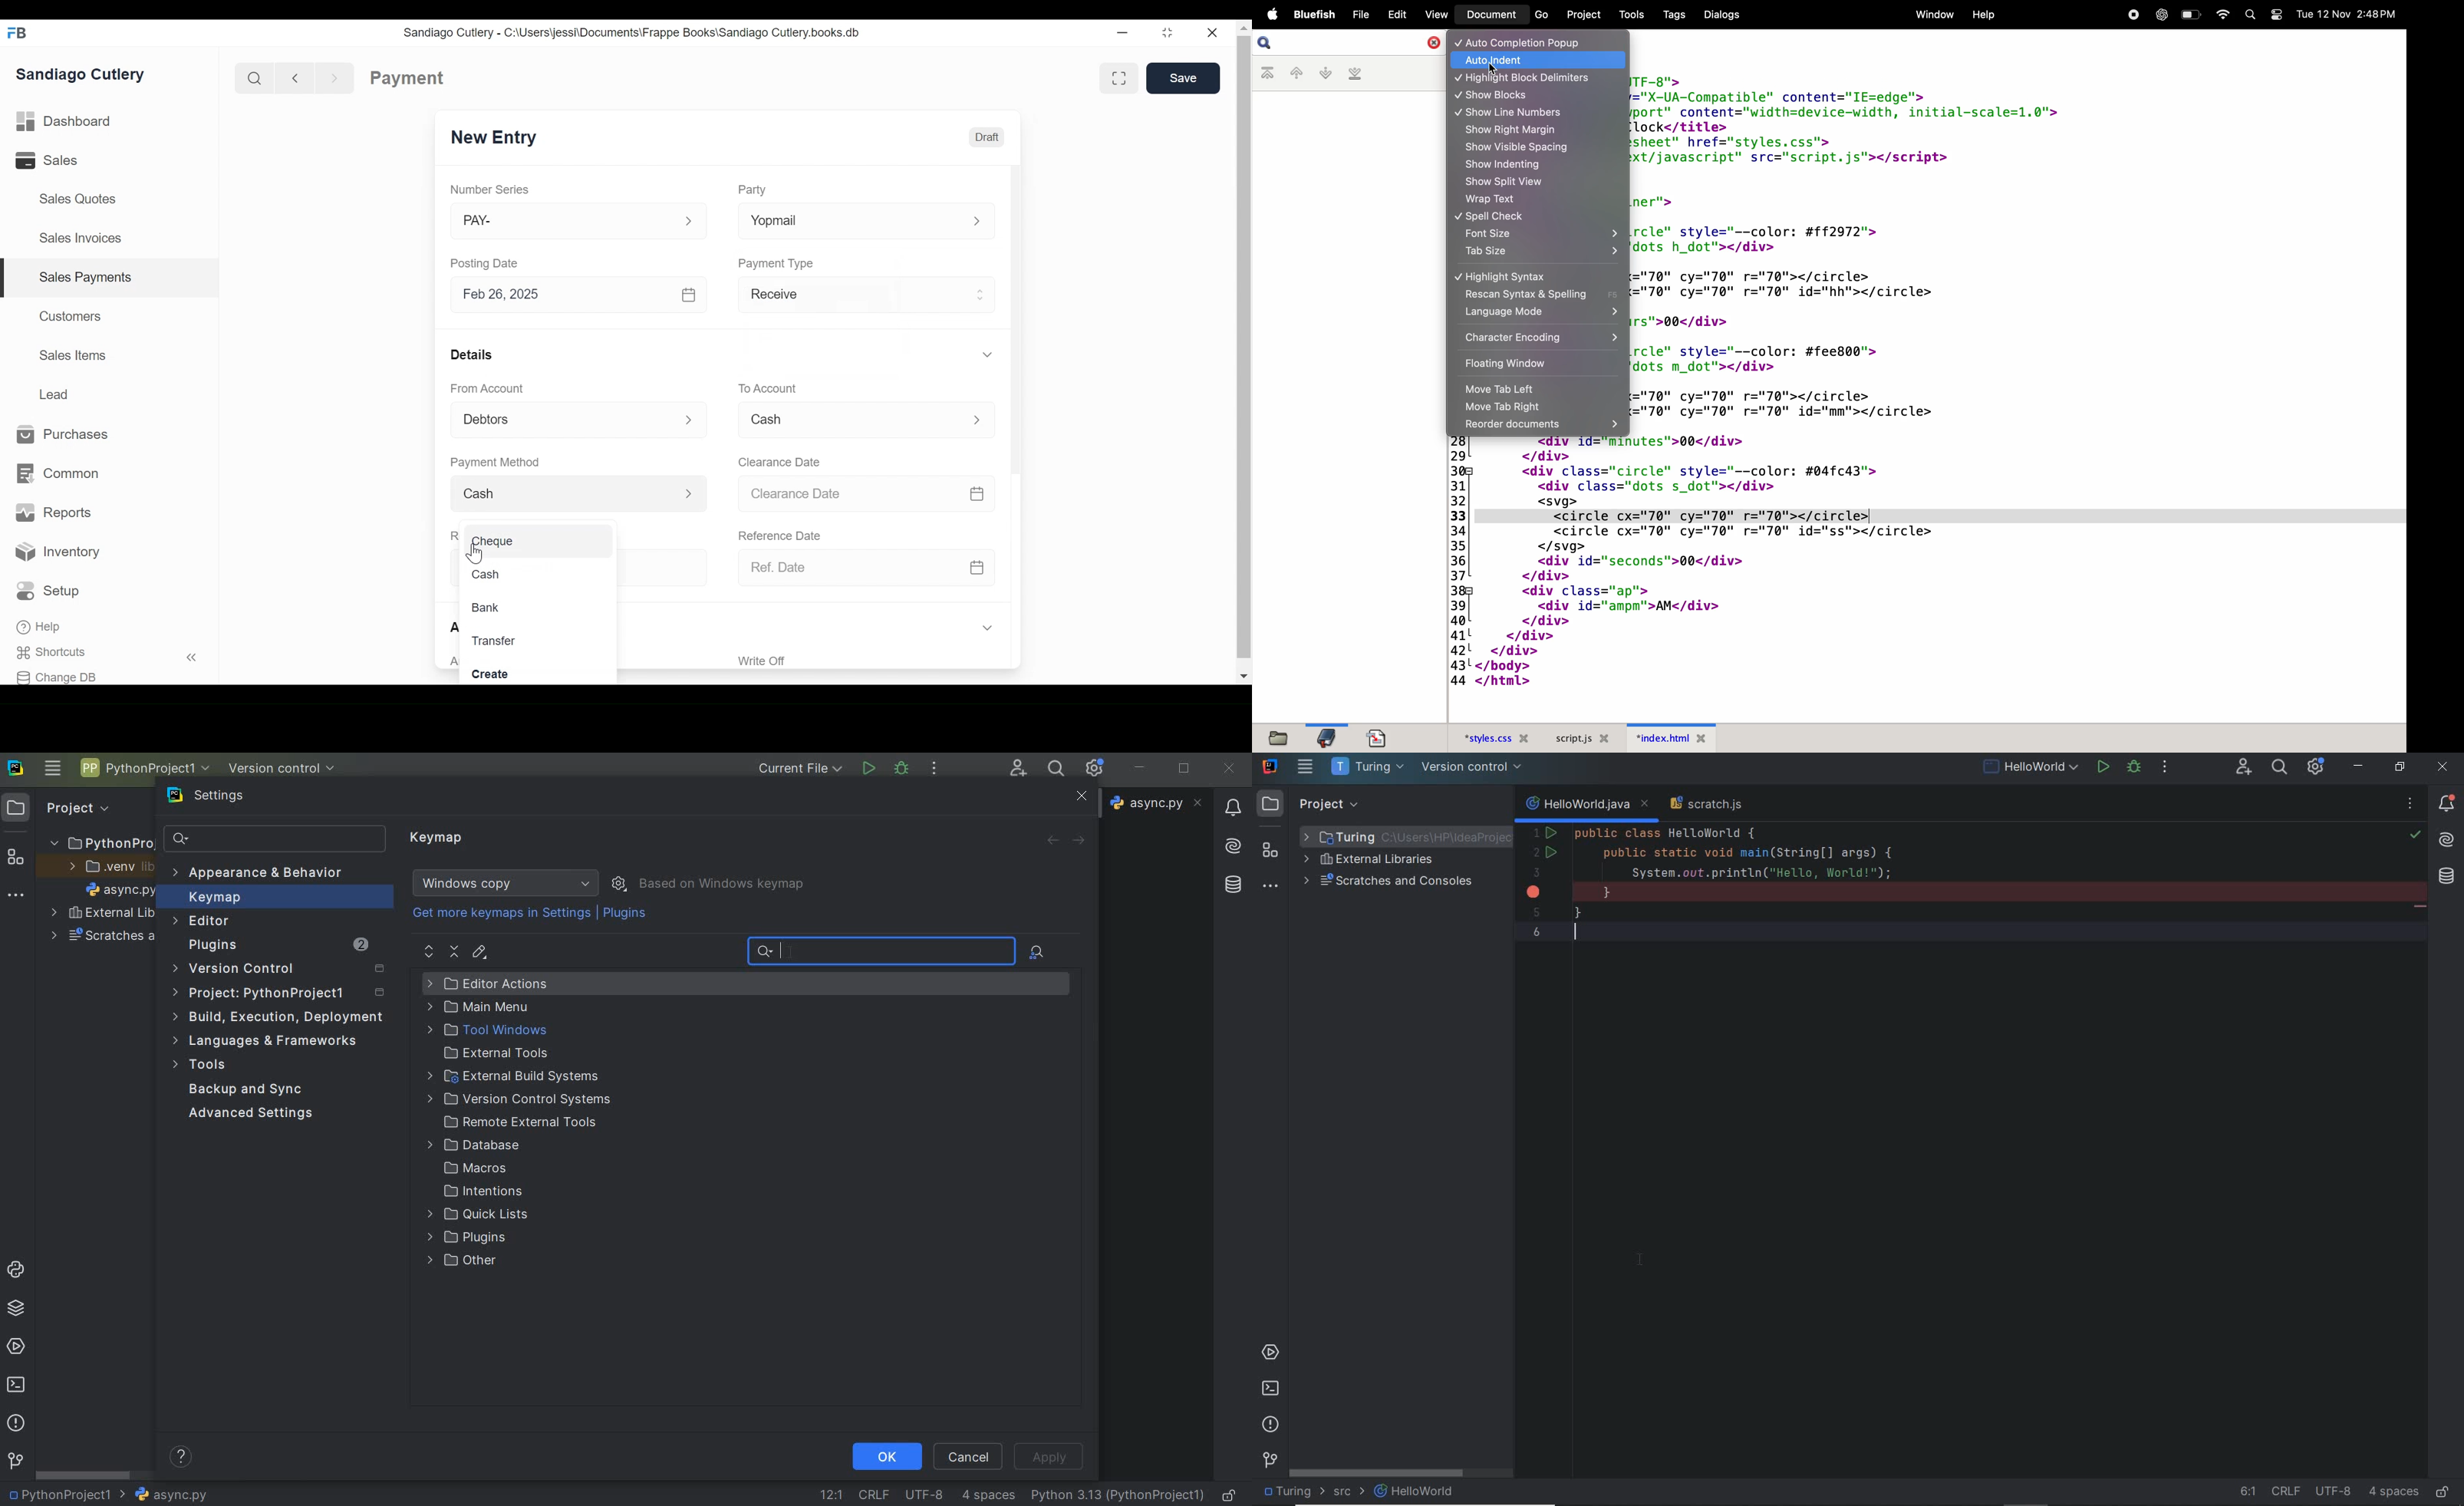  What do you see at coordinates (987, 354) in the screenshot?
I see `Expand` at bounding box center [987, 354].